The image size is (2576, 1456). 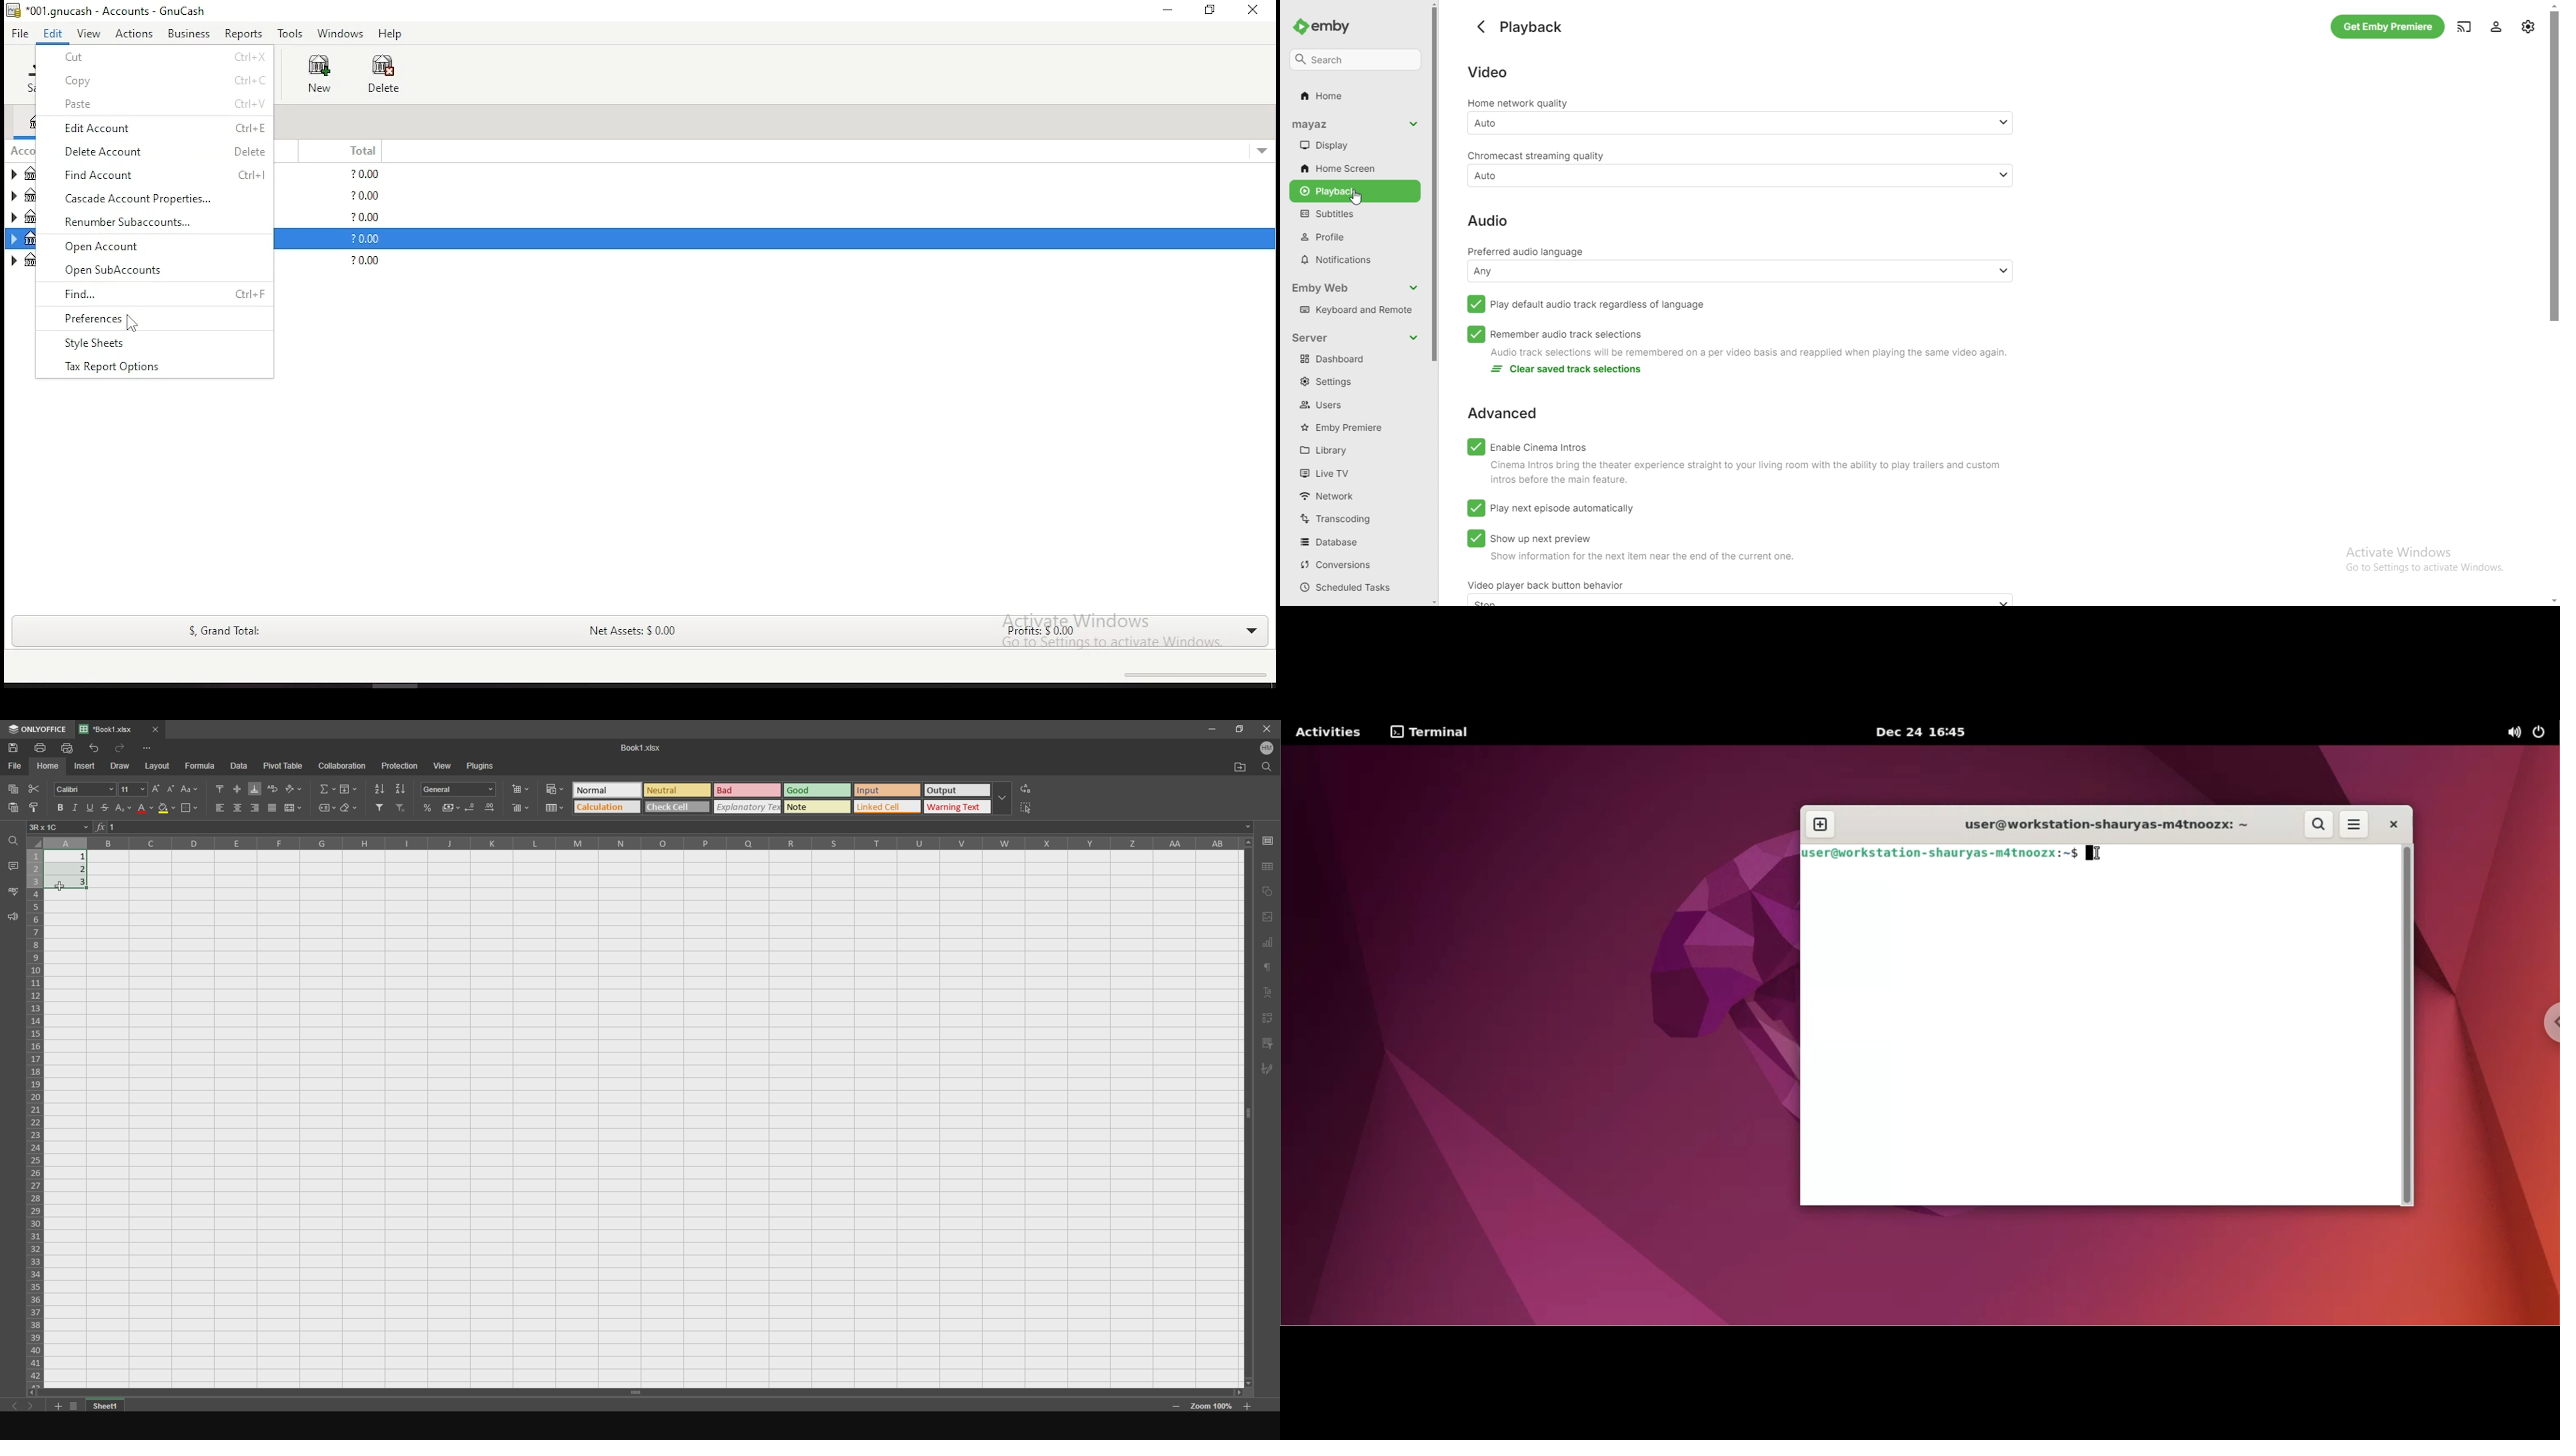 What do you see at coordinates (170, 785) in the screenshot?
I see `decrement font size` at bounding box center [170, 785].